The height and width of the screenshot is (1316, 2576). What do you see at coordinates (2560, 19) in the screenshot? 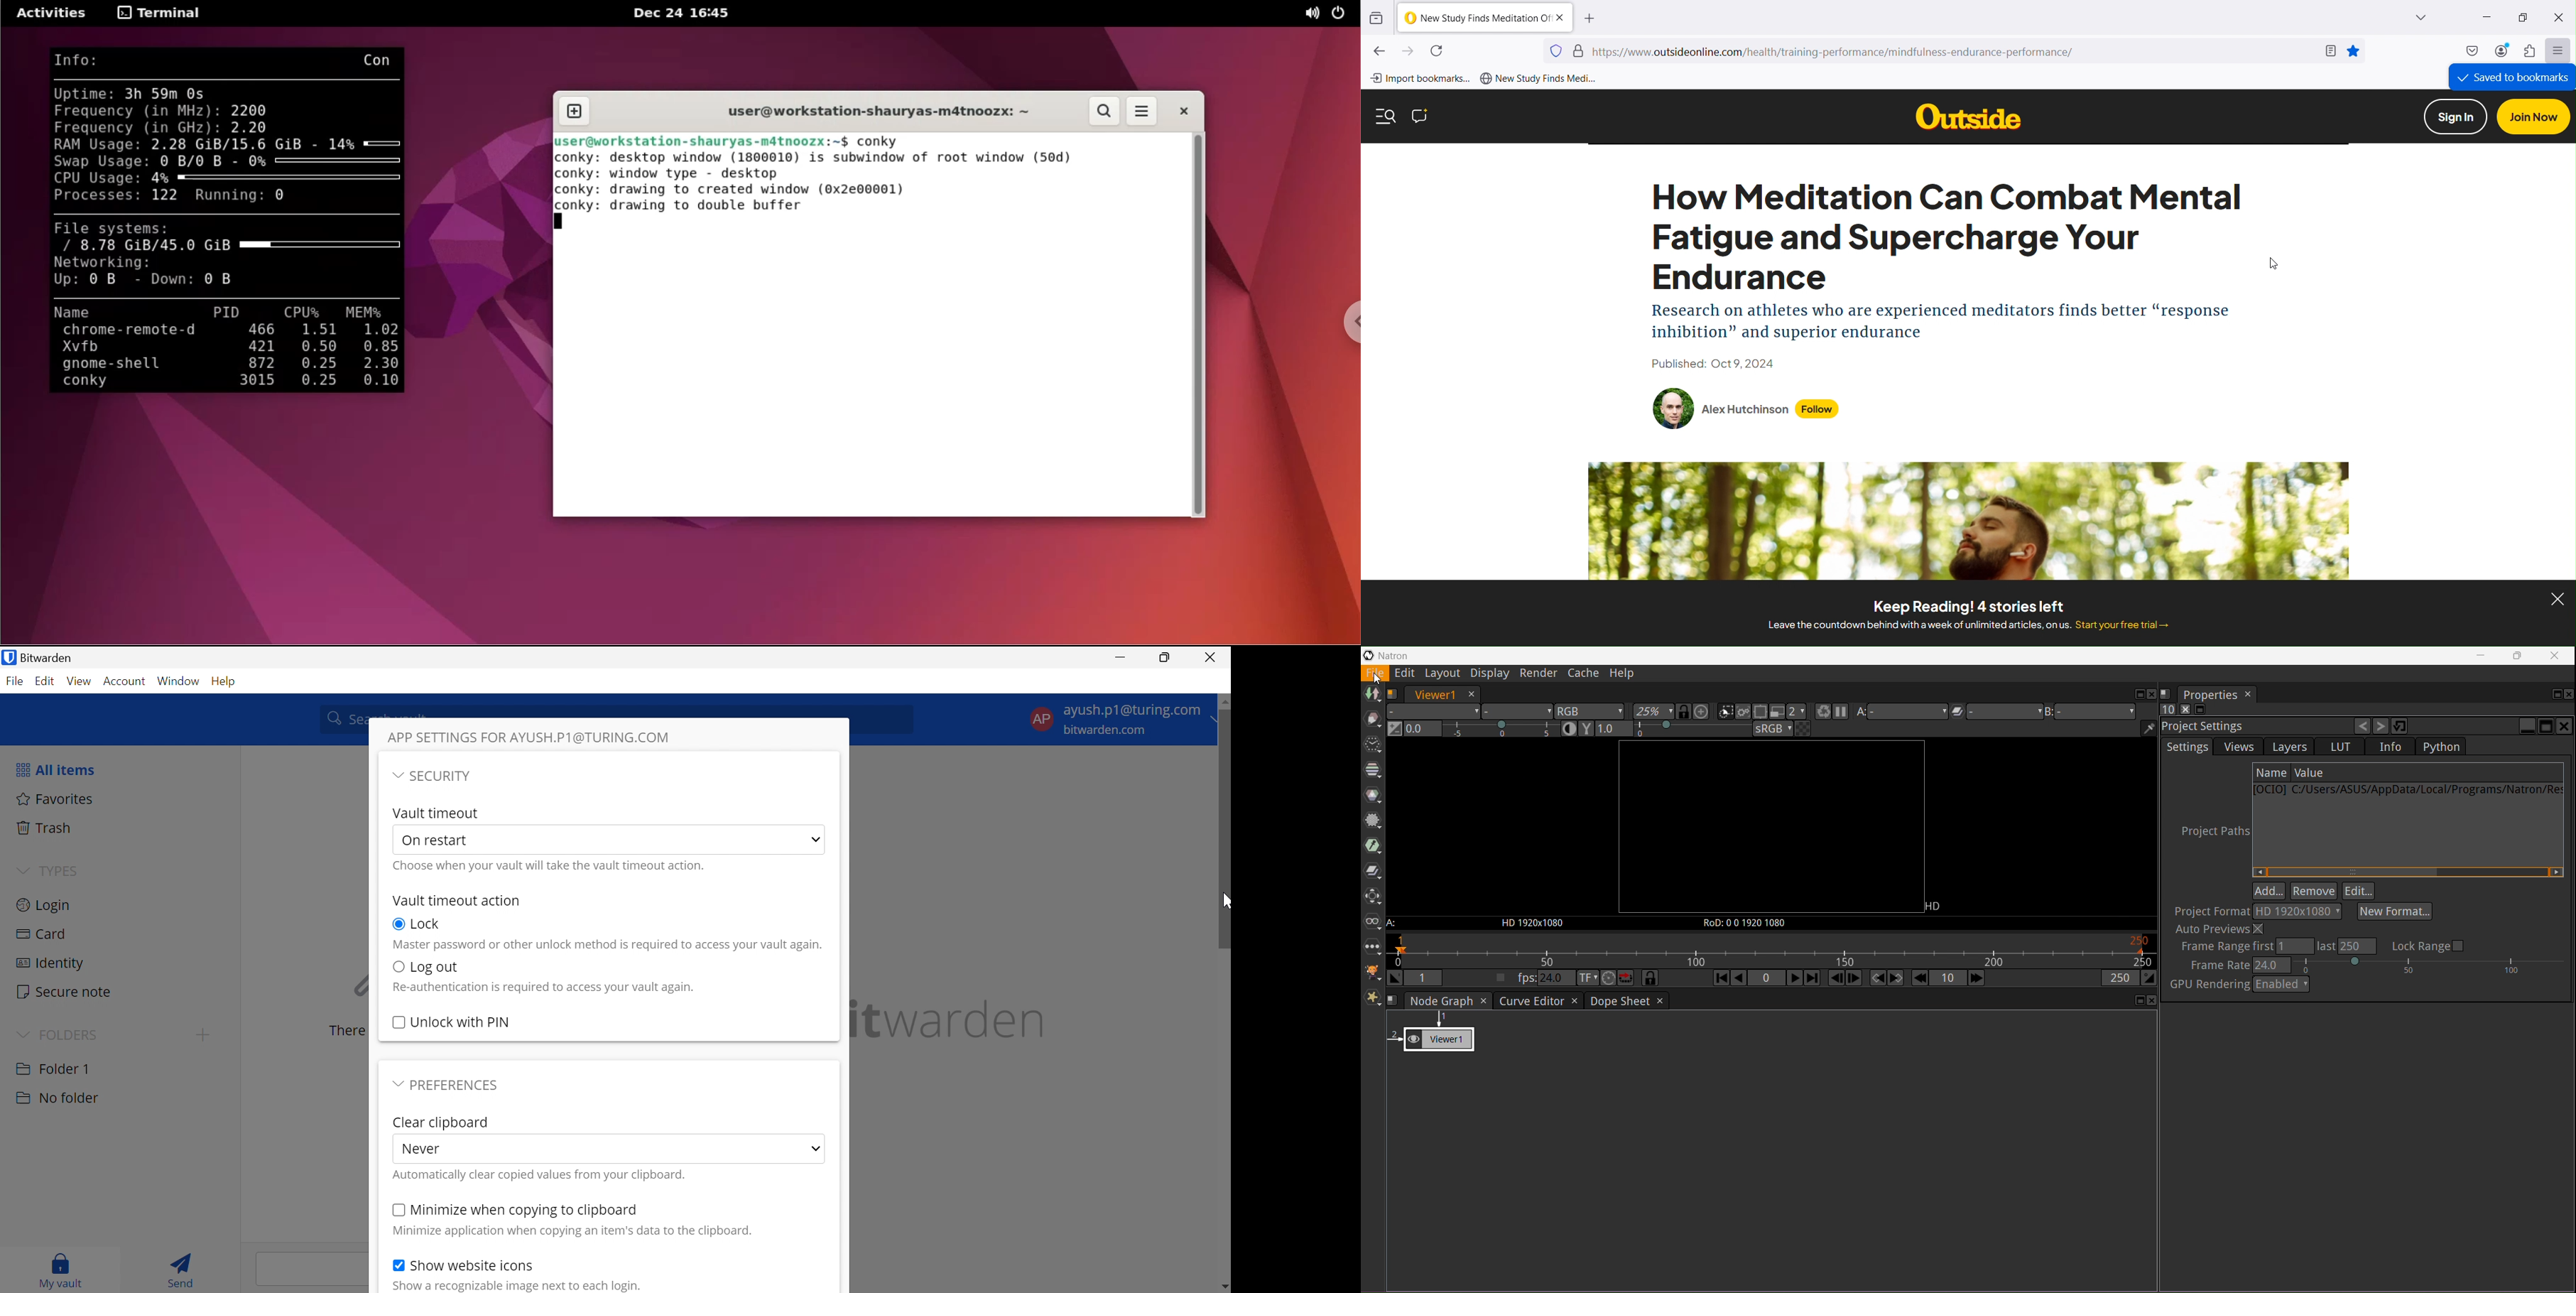
I see `Close` at bounding box center [2560, 19].